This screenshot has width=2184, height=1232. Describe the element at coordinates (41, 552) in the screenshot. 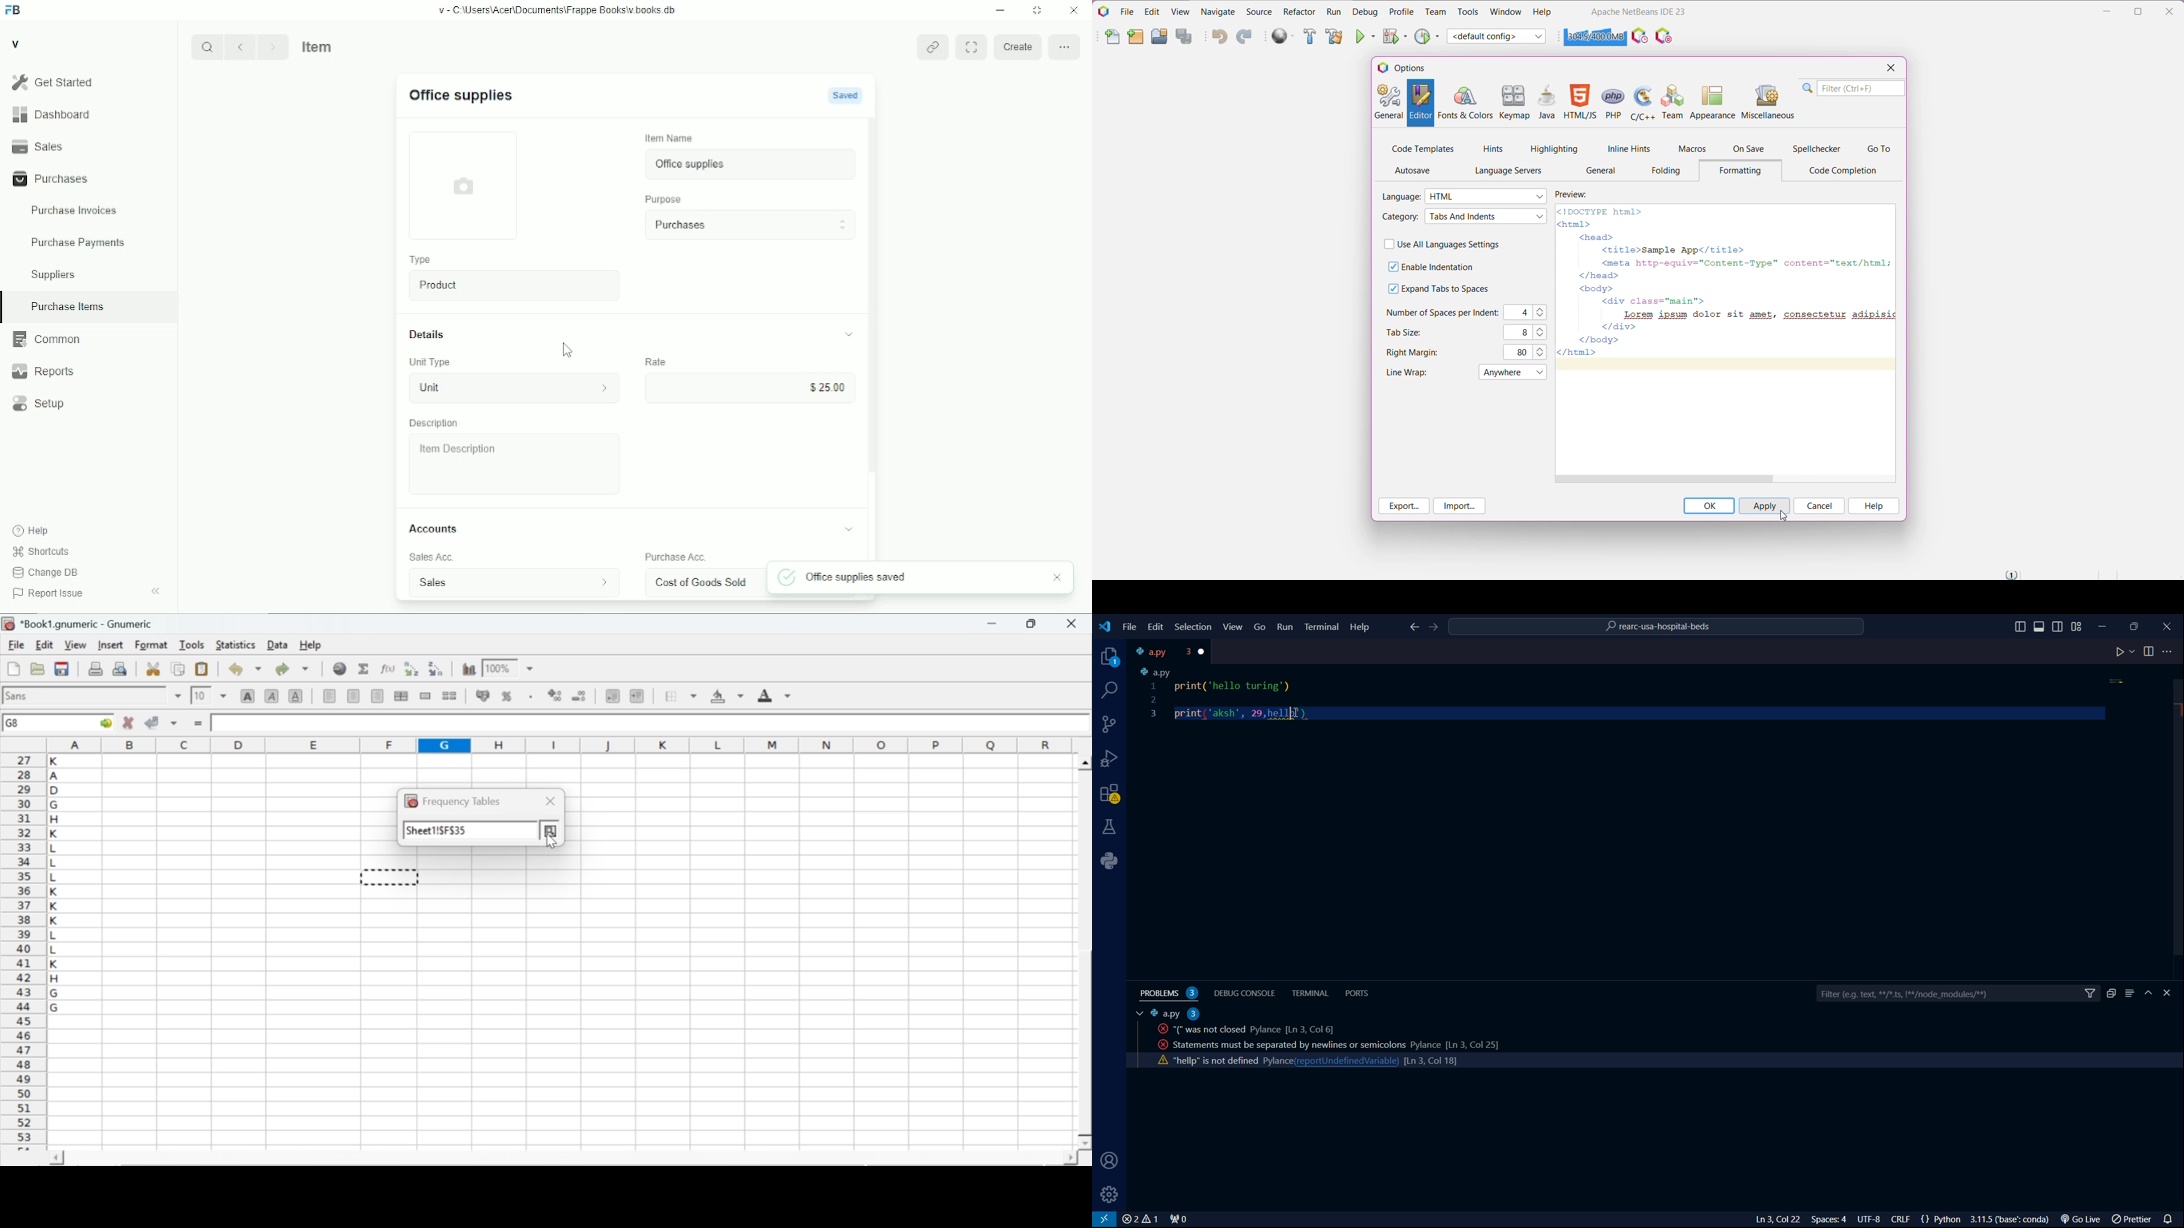

I see `shortcuts` at that location.